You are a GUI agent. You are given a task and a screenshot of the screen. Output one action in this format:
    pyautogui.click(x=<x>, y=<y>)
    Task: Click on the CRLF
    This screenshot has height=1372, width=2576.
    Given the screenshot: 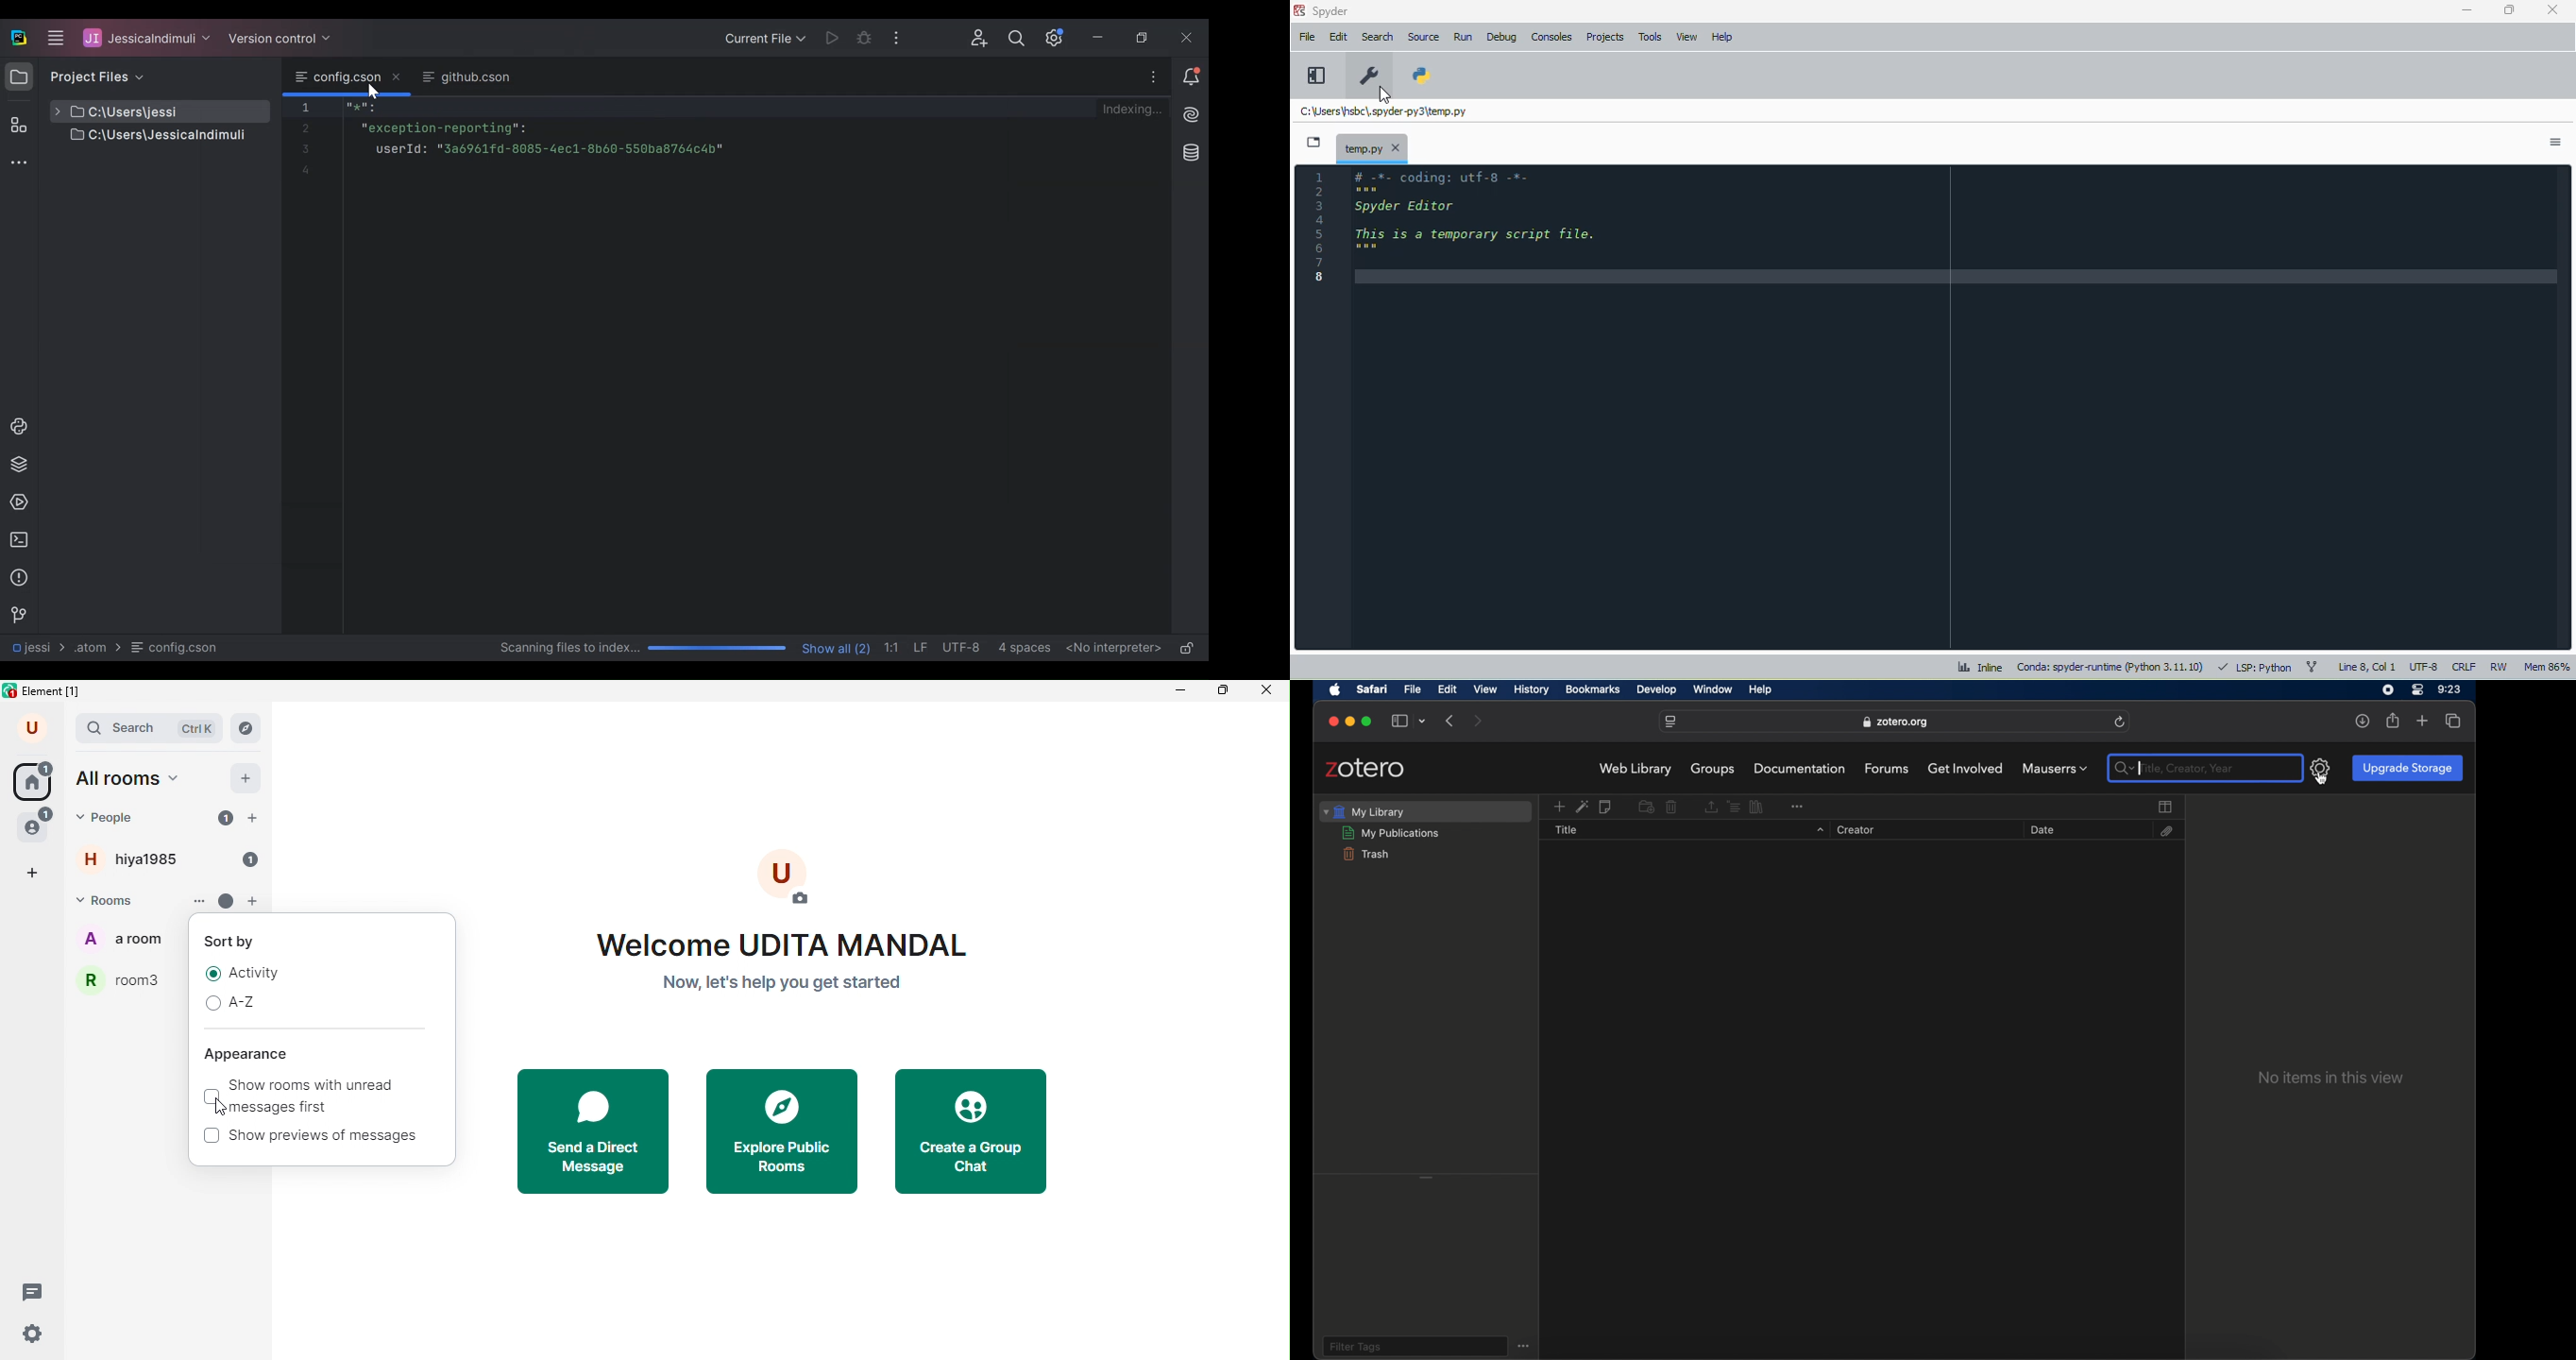 What is the action you would take?
    pyautogui.click(x=2463, y=668)
    